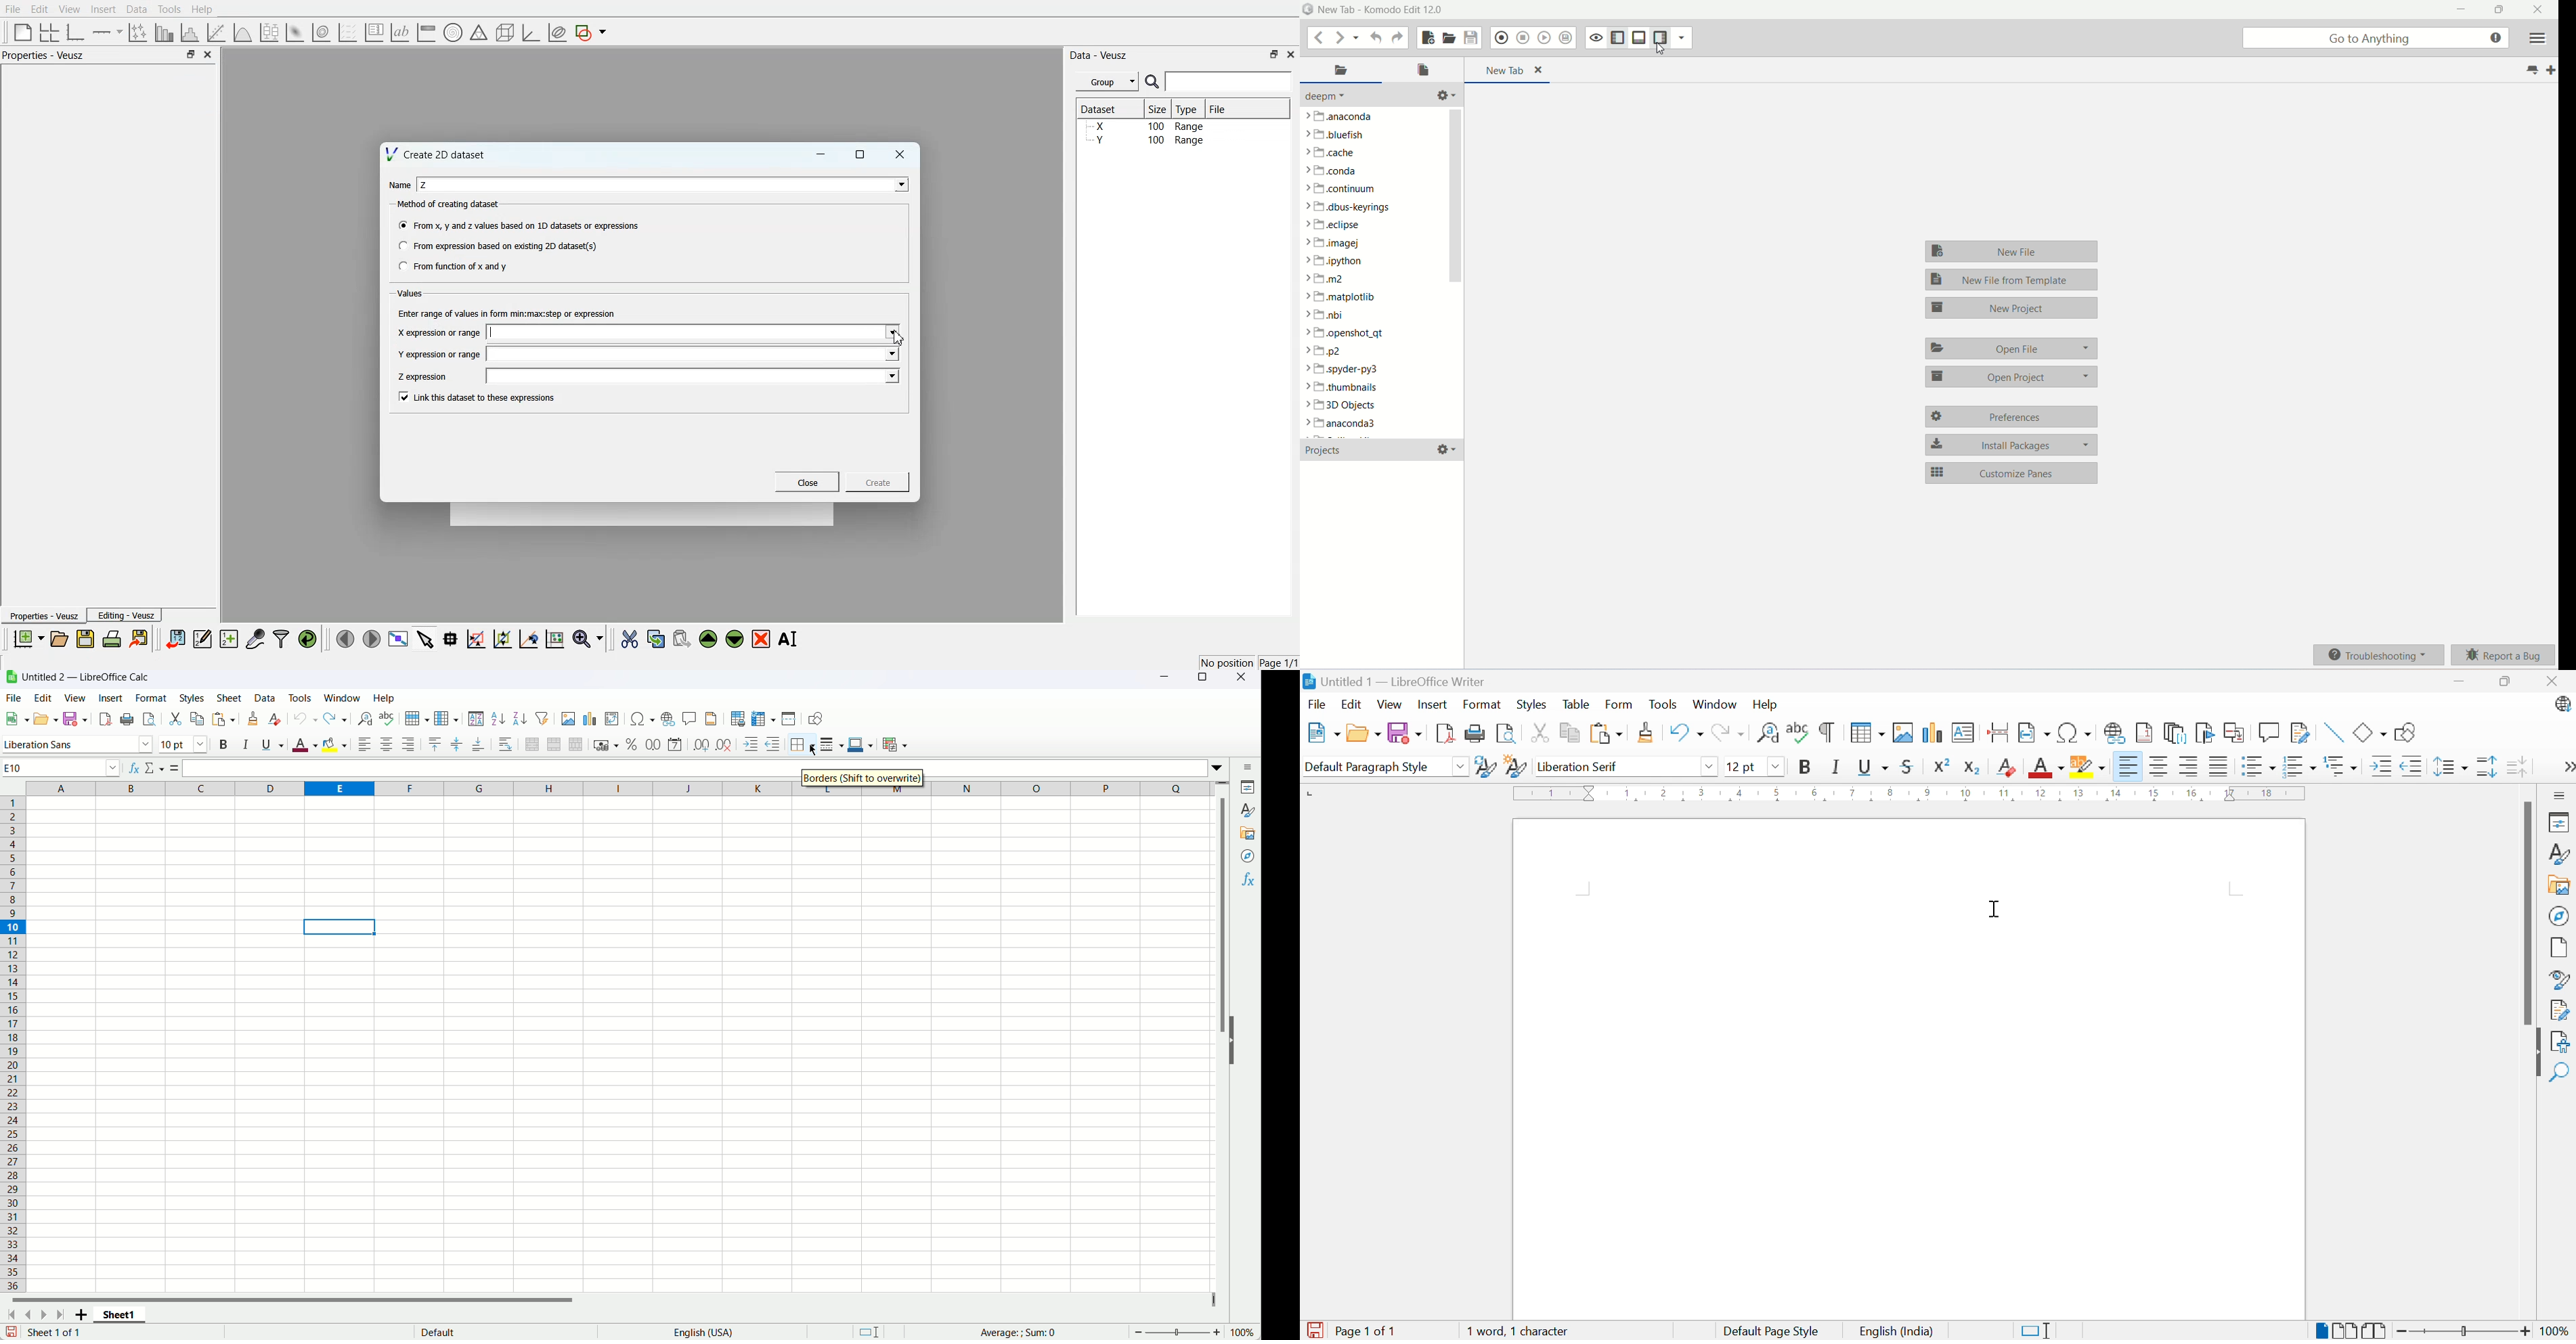  Describe the element at coordinates (2537, 1058) in the screenshot. I see `Hide` at that location.